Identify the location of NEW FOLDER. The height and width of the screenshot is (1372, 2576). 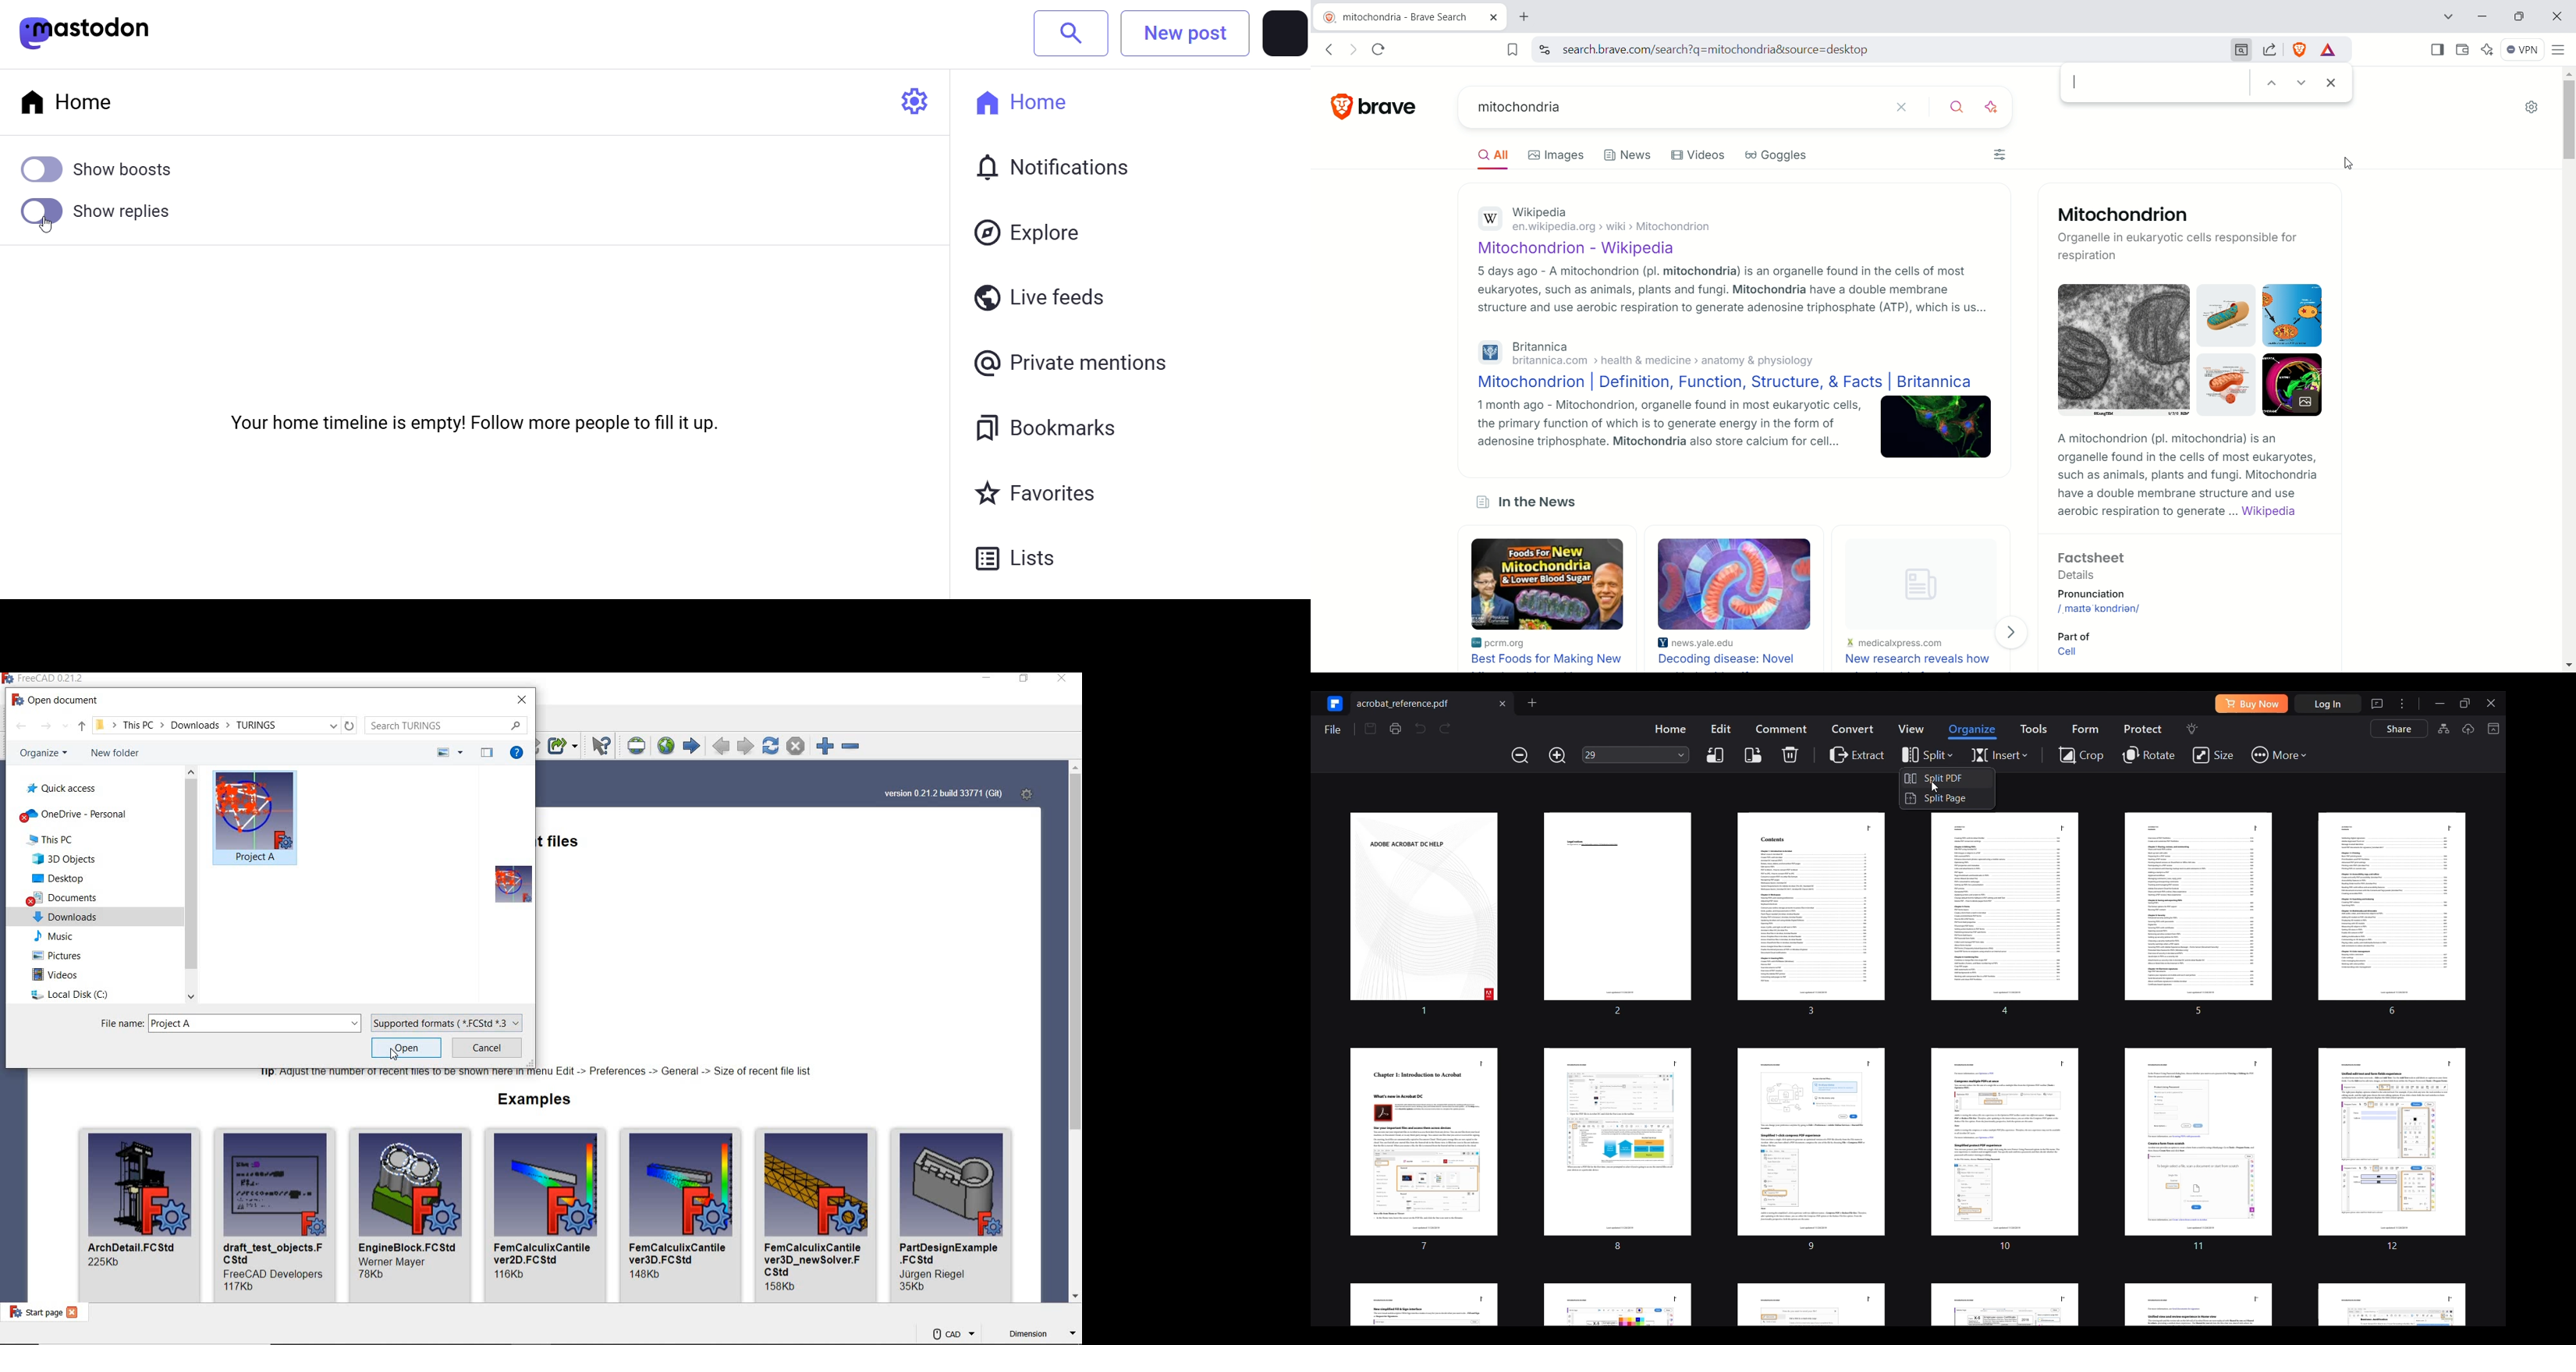
(113, 755).